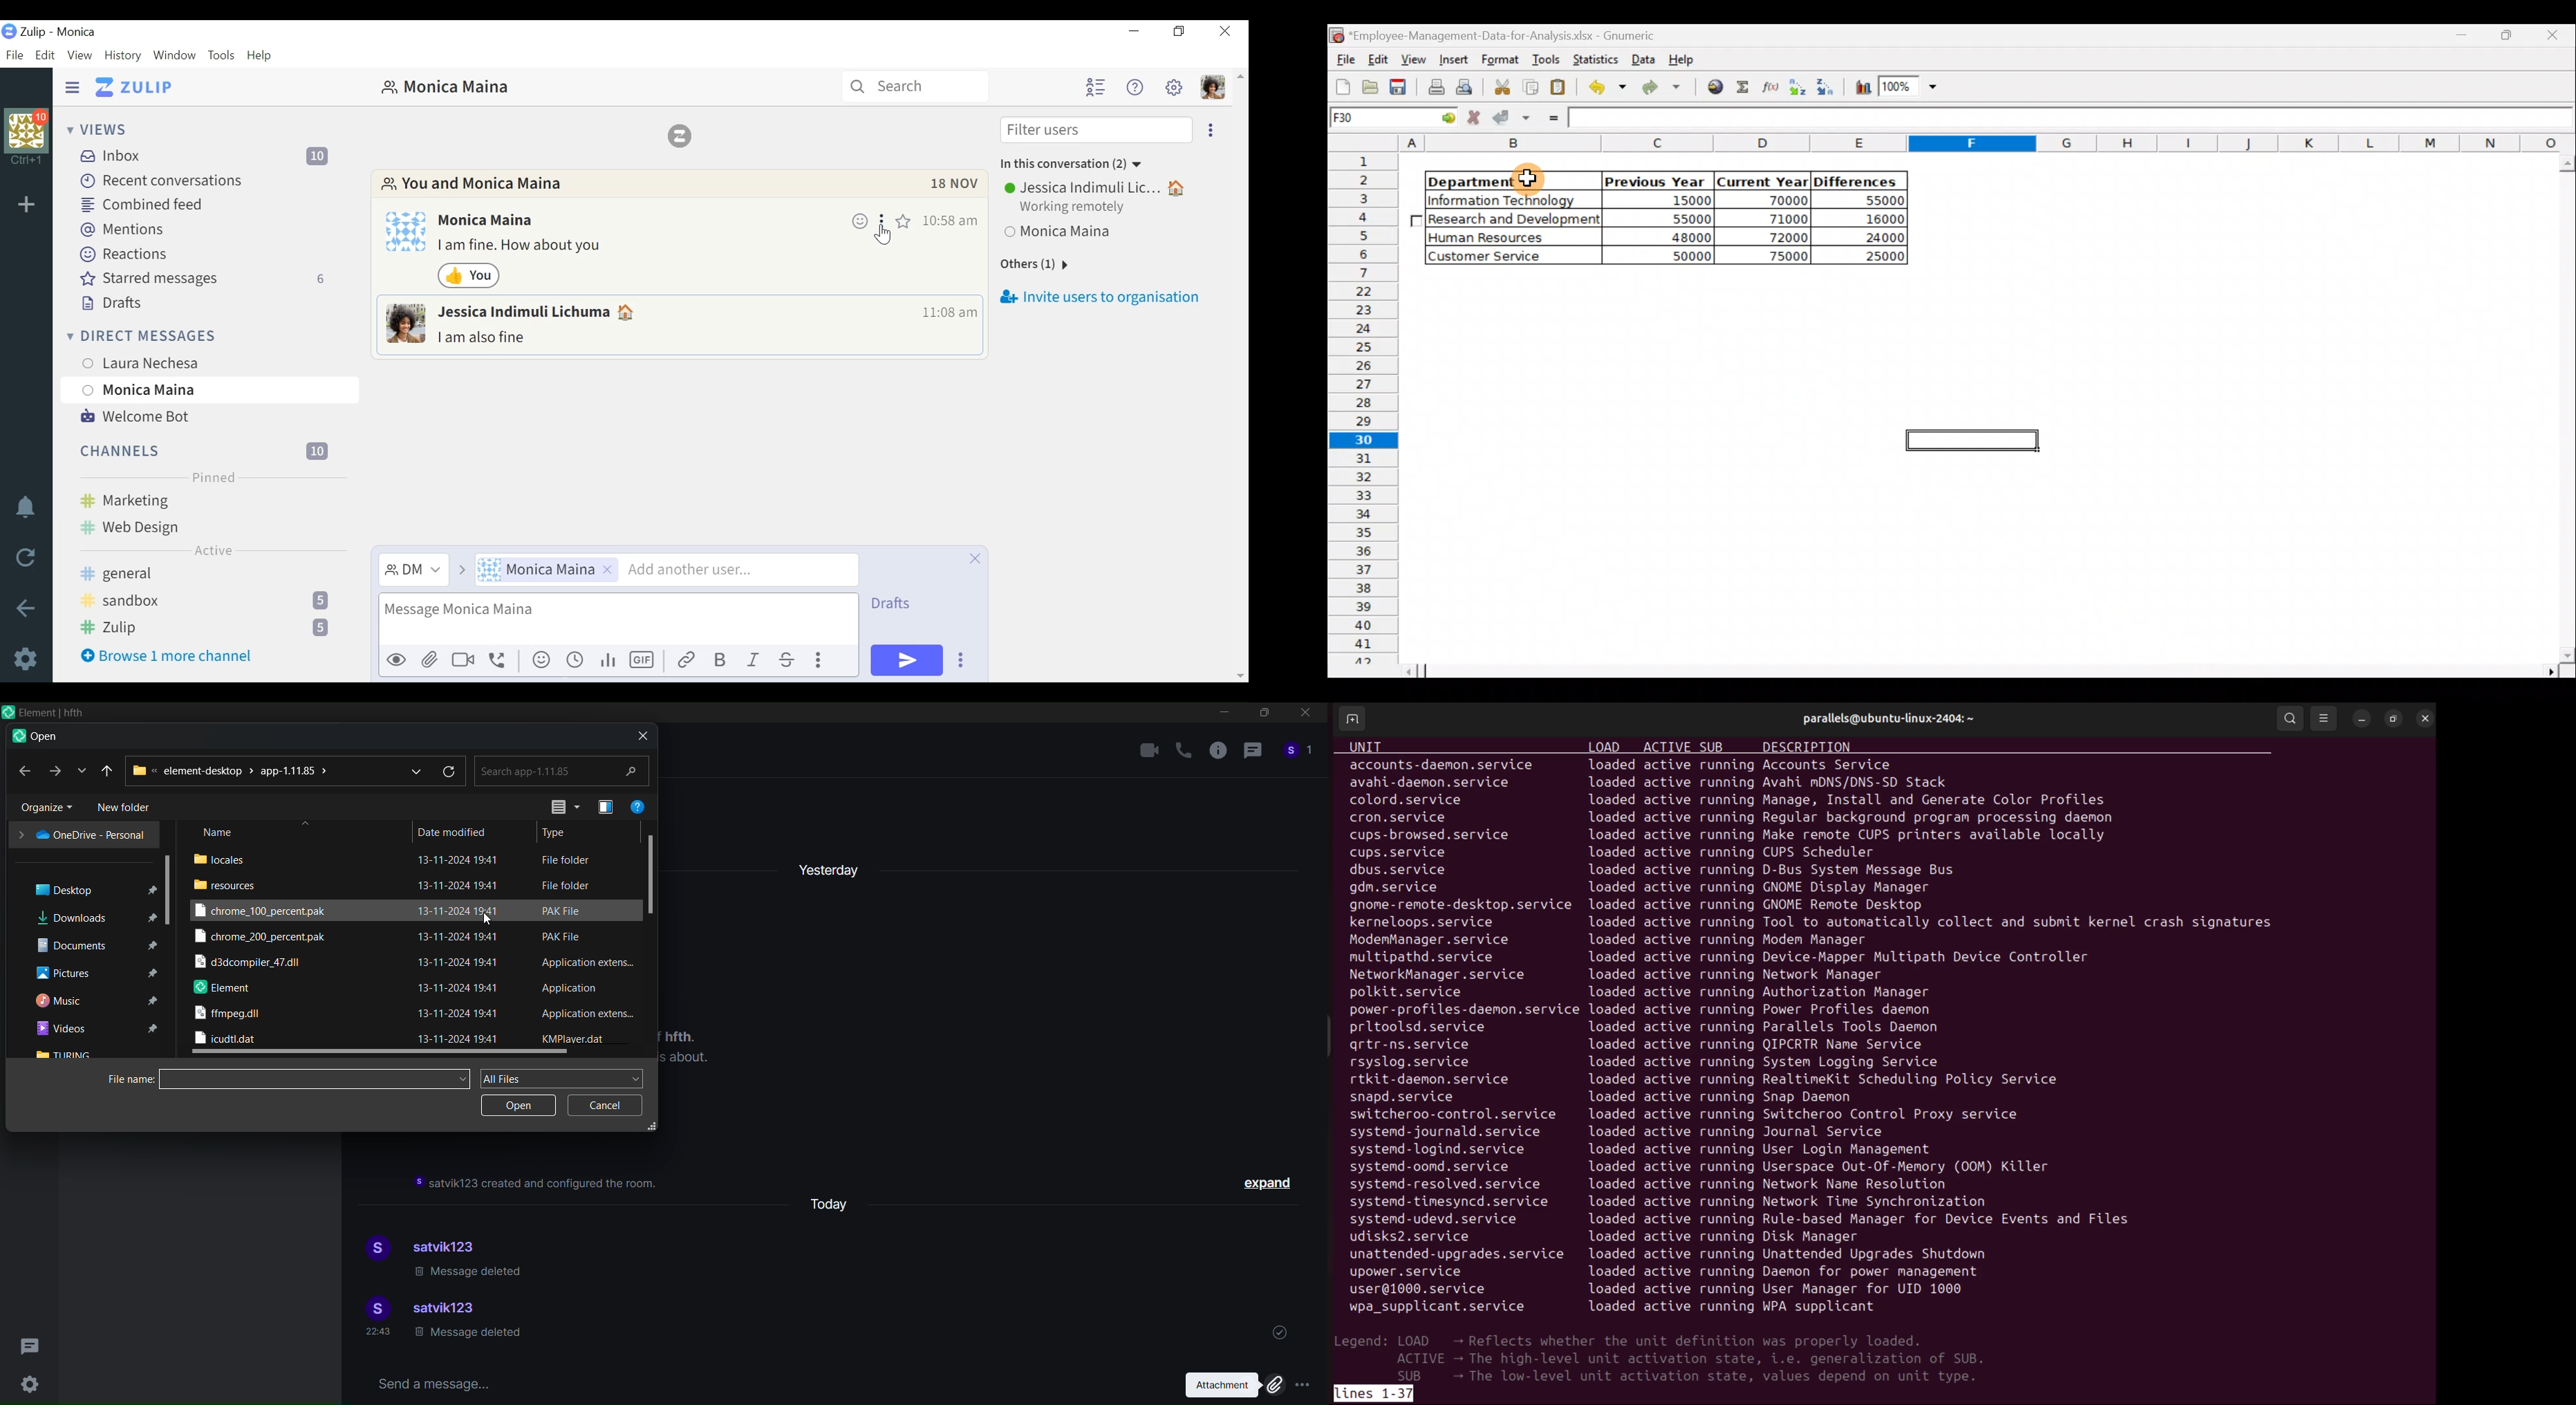  I want to click on , so click(1616, 1308).